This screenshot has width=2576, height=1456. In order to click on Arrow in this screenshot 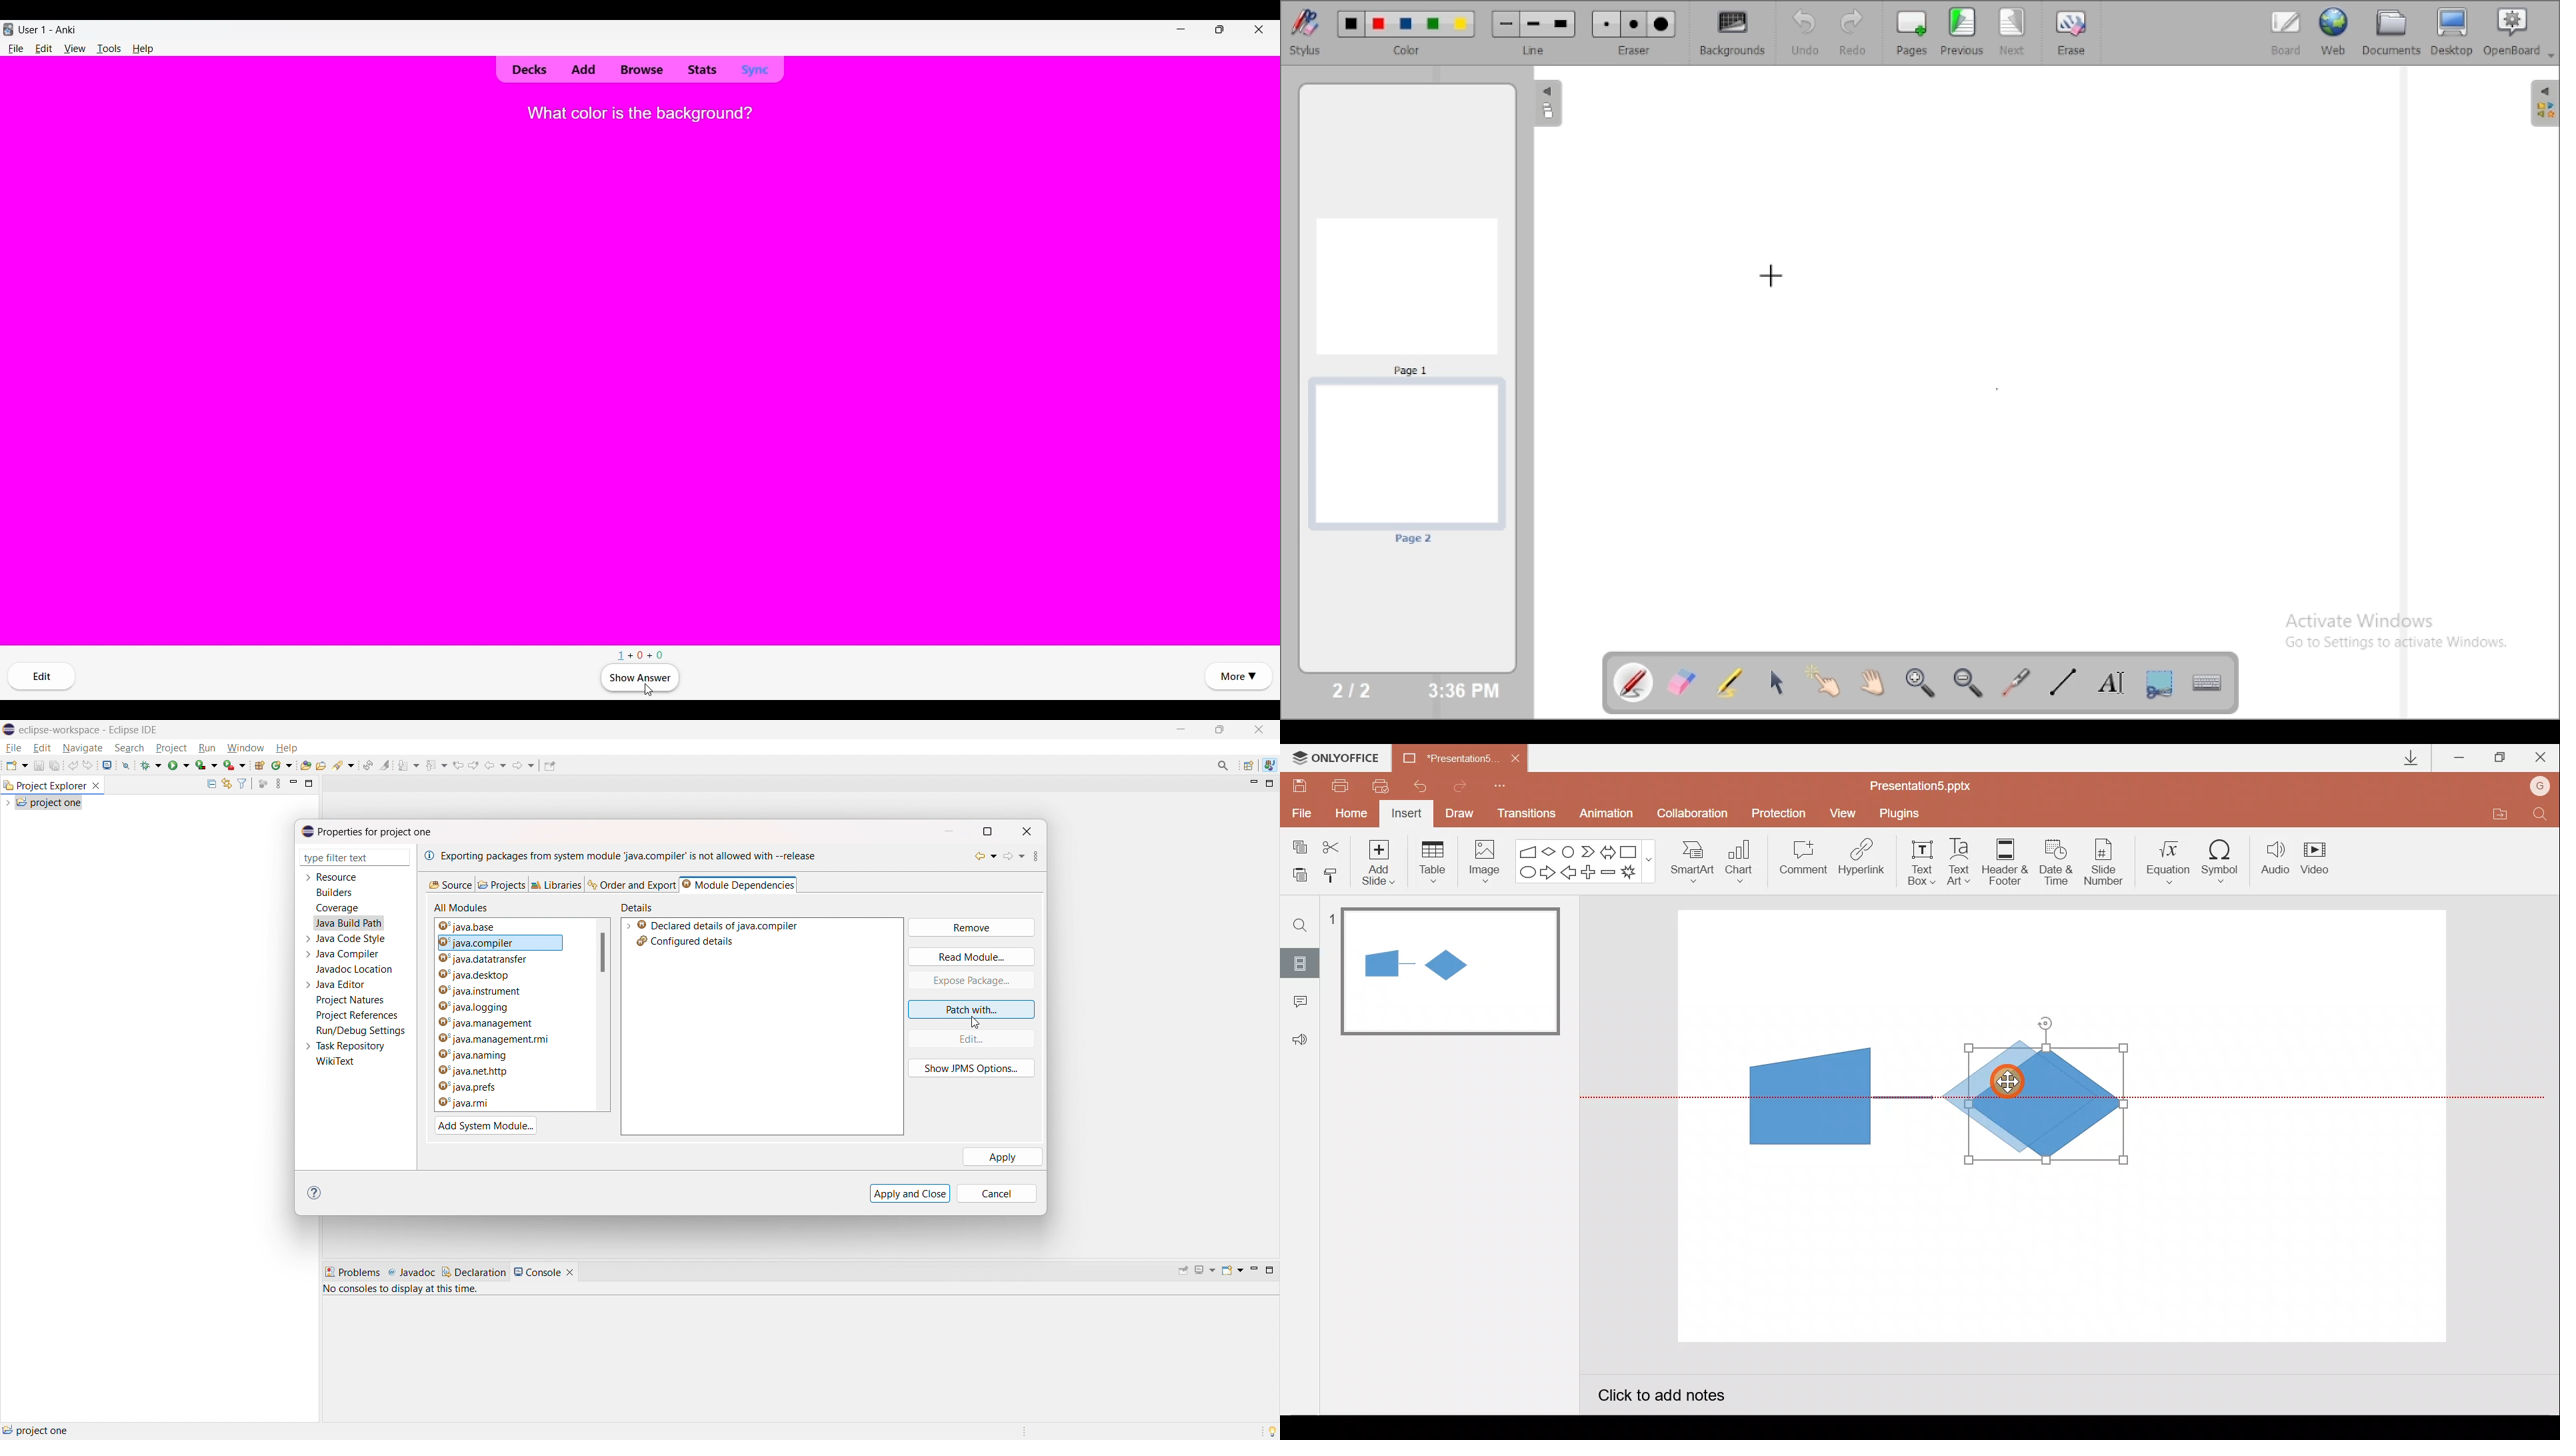, I will do `click(1903, 1097)`.